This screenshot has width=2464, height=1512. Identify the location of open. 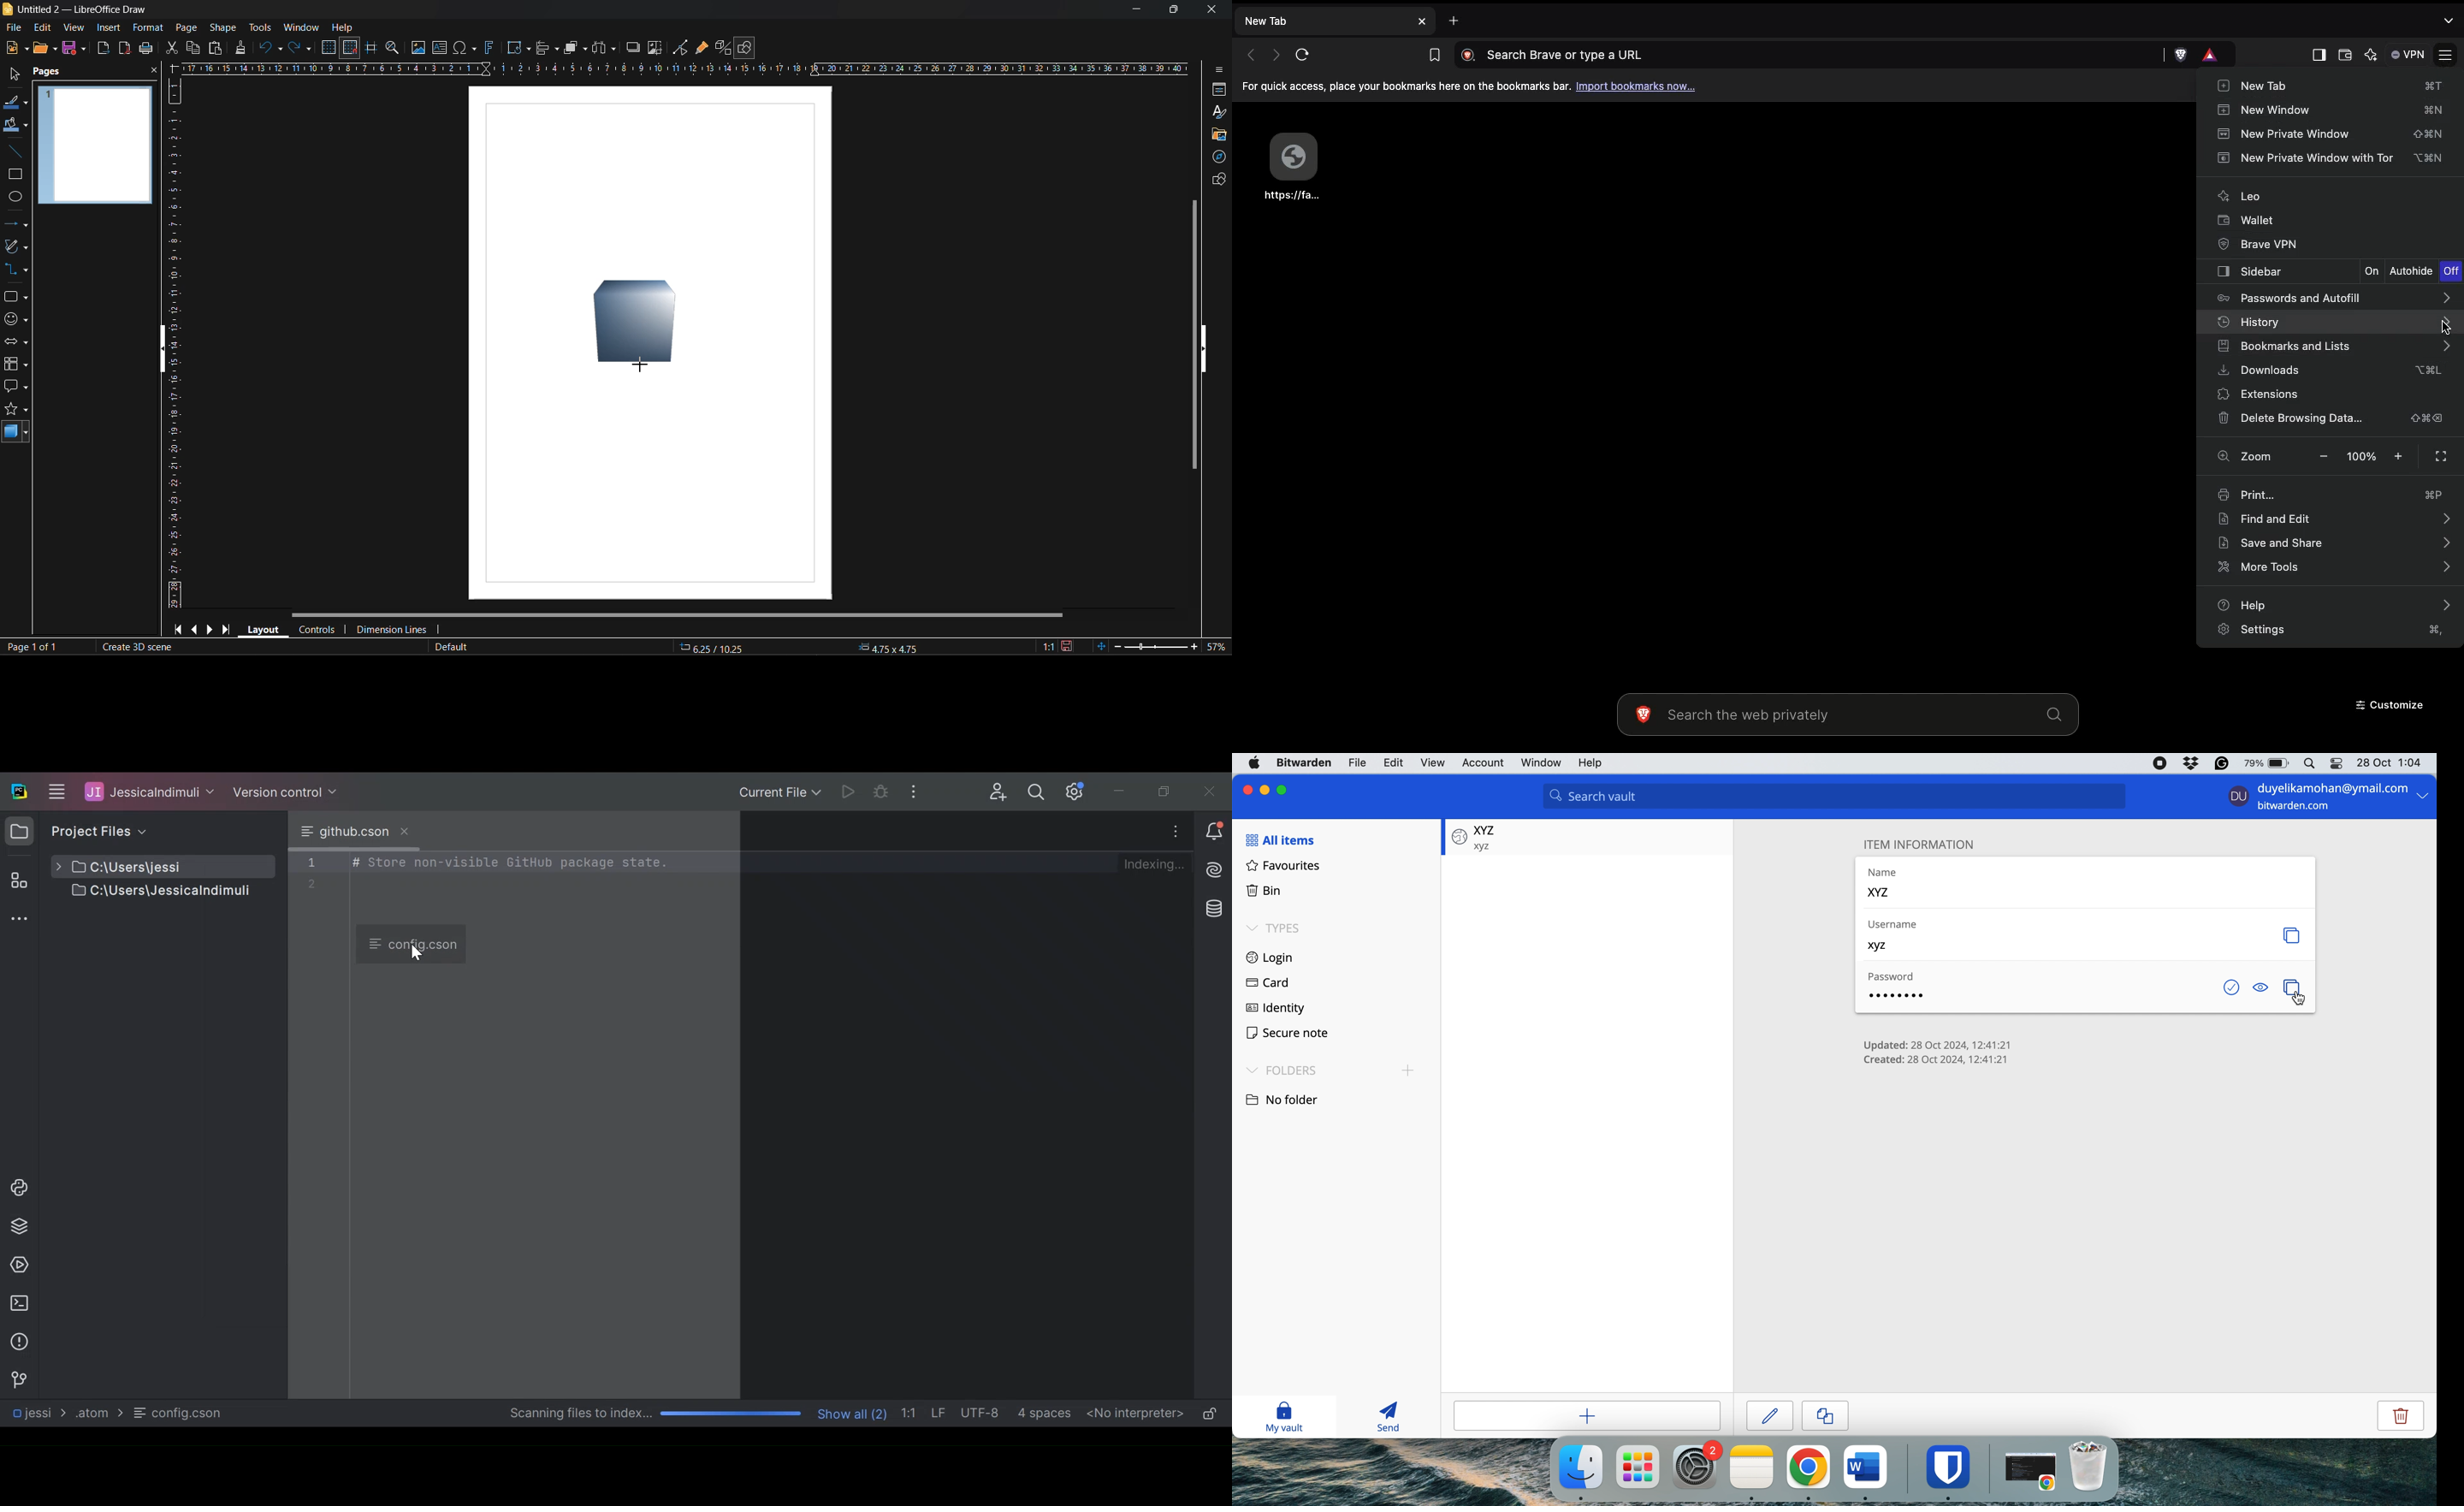
(44, 47).